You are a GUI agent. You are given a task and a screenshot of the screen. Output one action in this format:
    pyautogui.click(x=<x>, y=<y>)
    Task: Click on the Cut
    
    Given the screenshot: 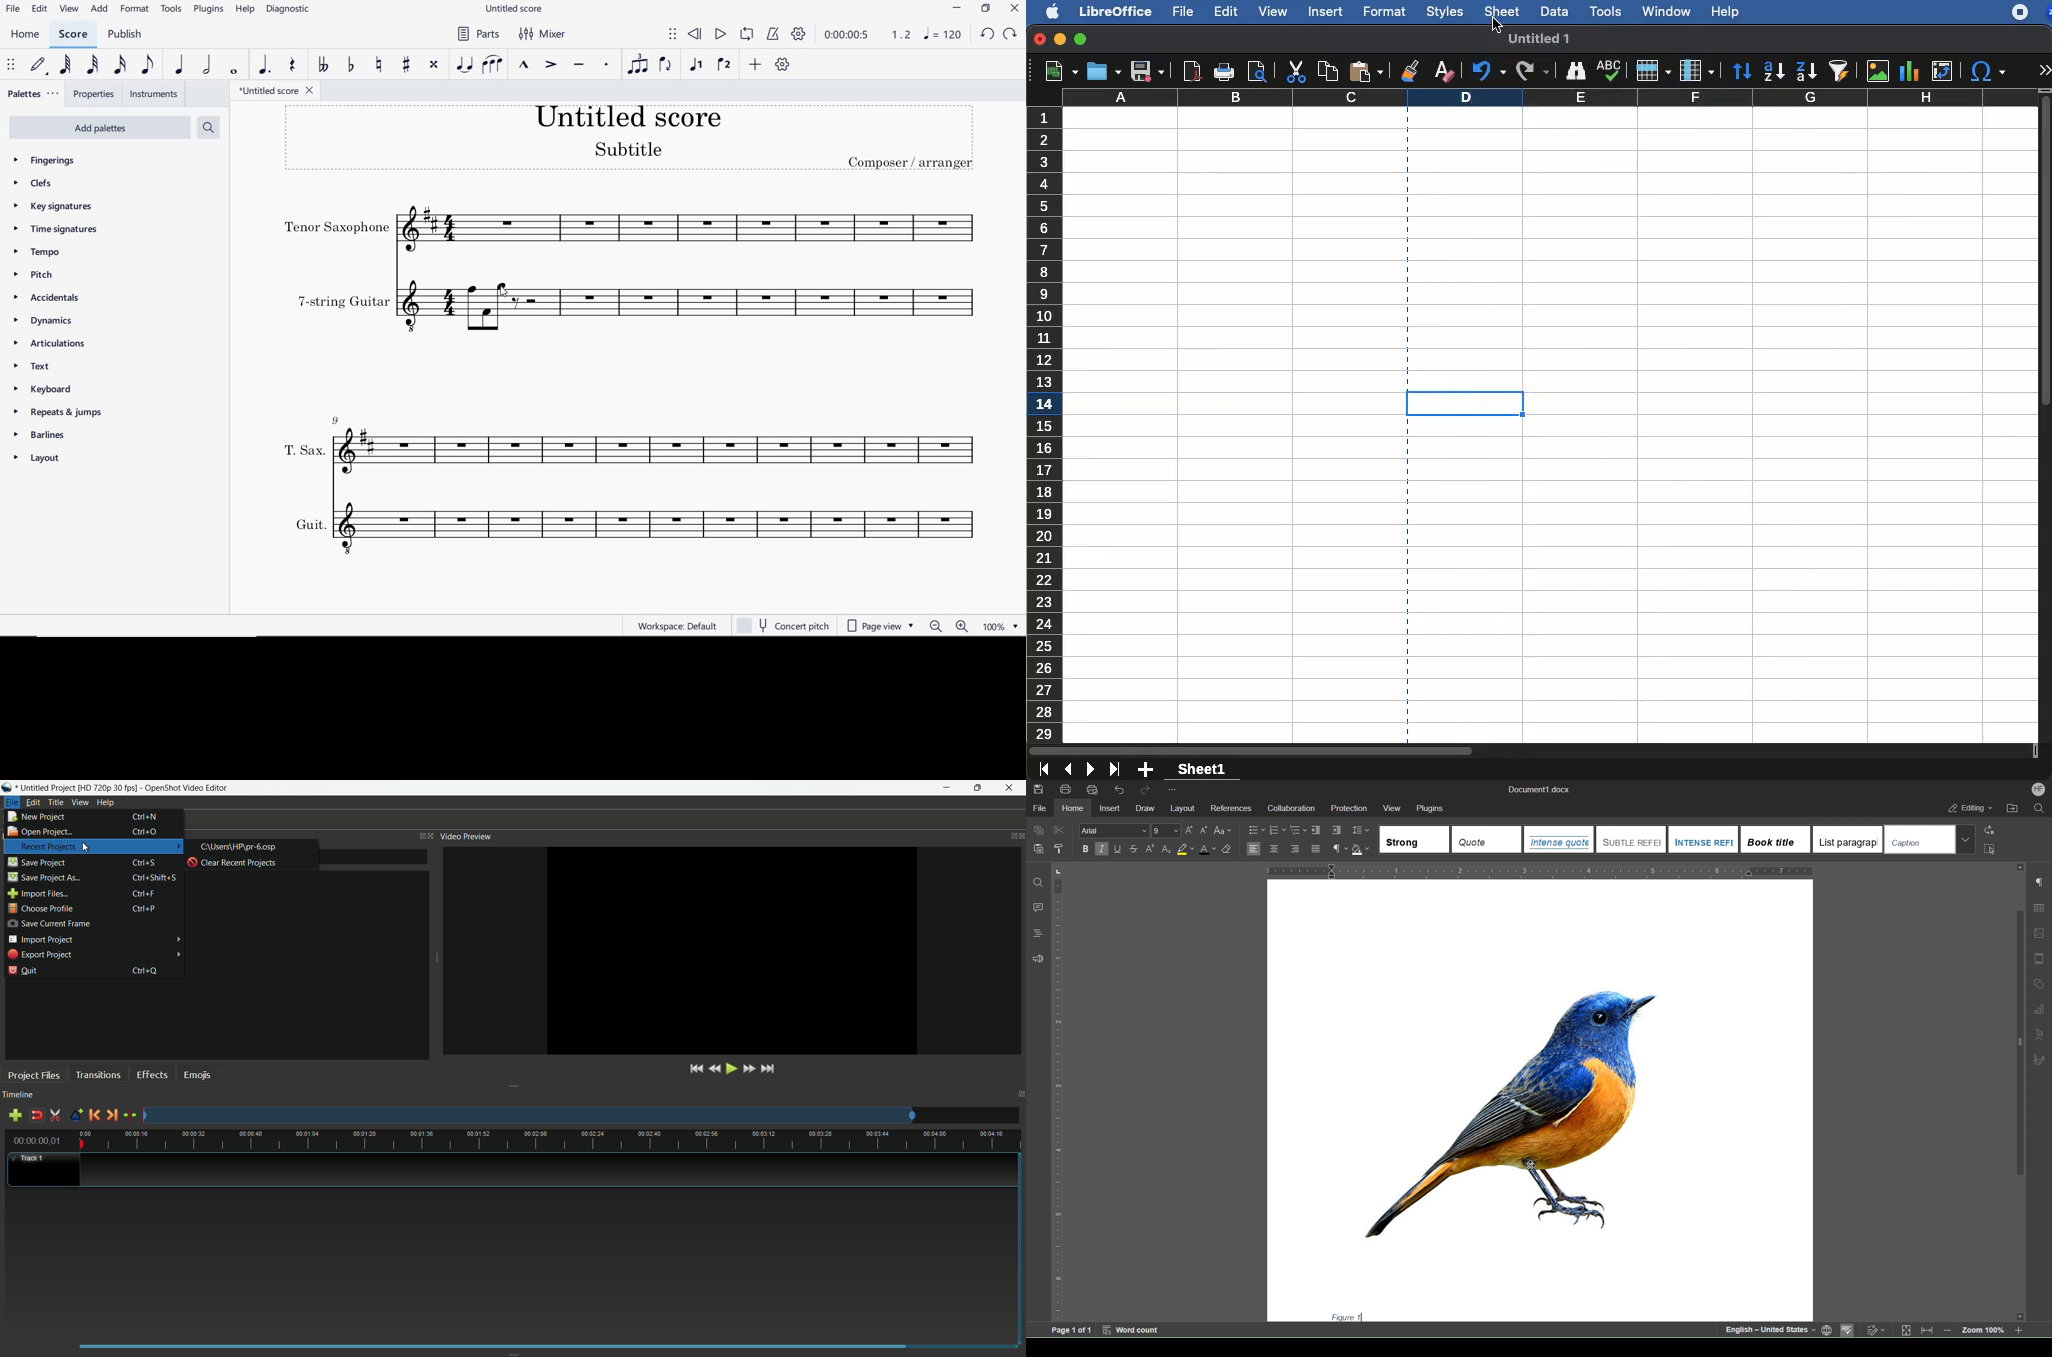 What is the action you would take?
    pyautogui.click(x=1060, y=830)
    